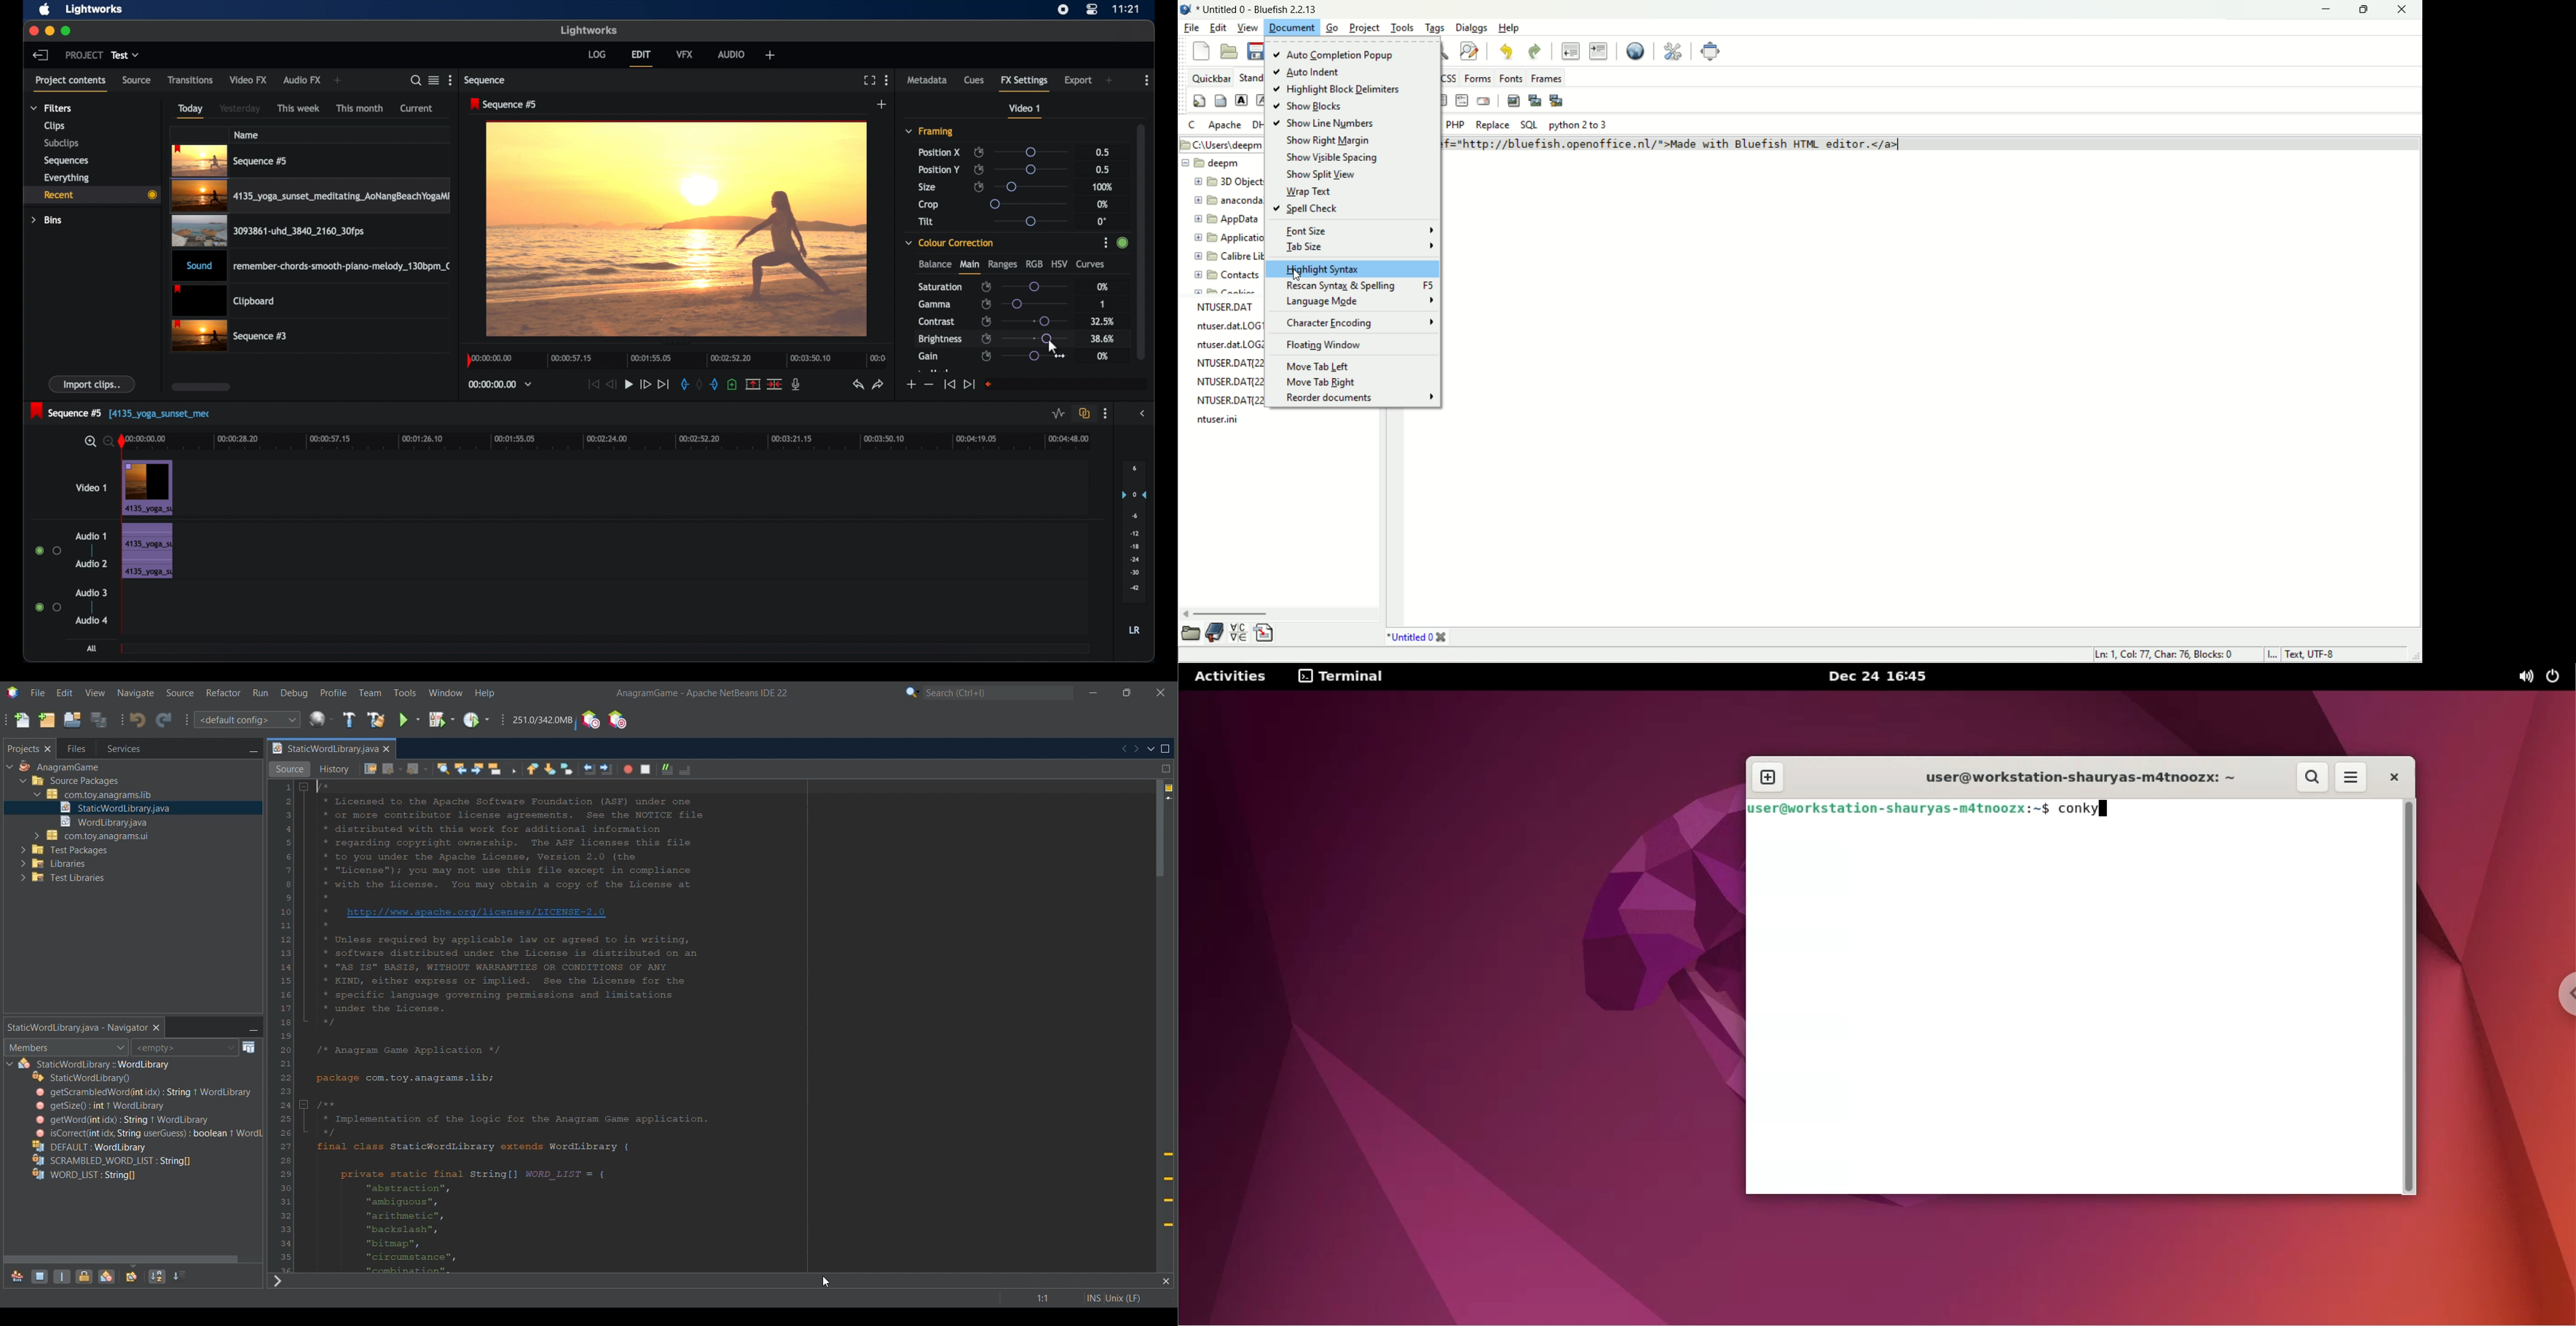 This screenshot has width=2576, height=1344. Describe the element at coordinates (1248, 29) in the screenshot. I see `view` at that location.